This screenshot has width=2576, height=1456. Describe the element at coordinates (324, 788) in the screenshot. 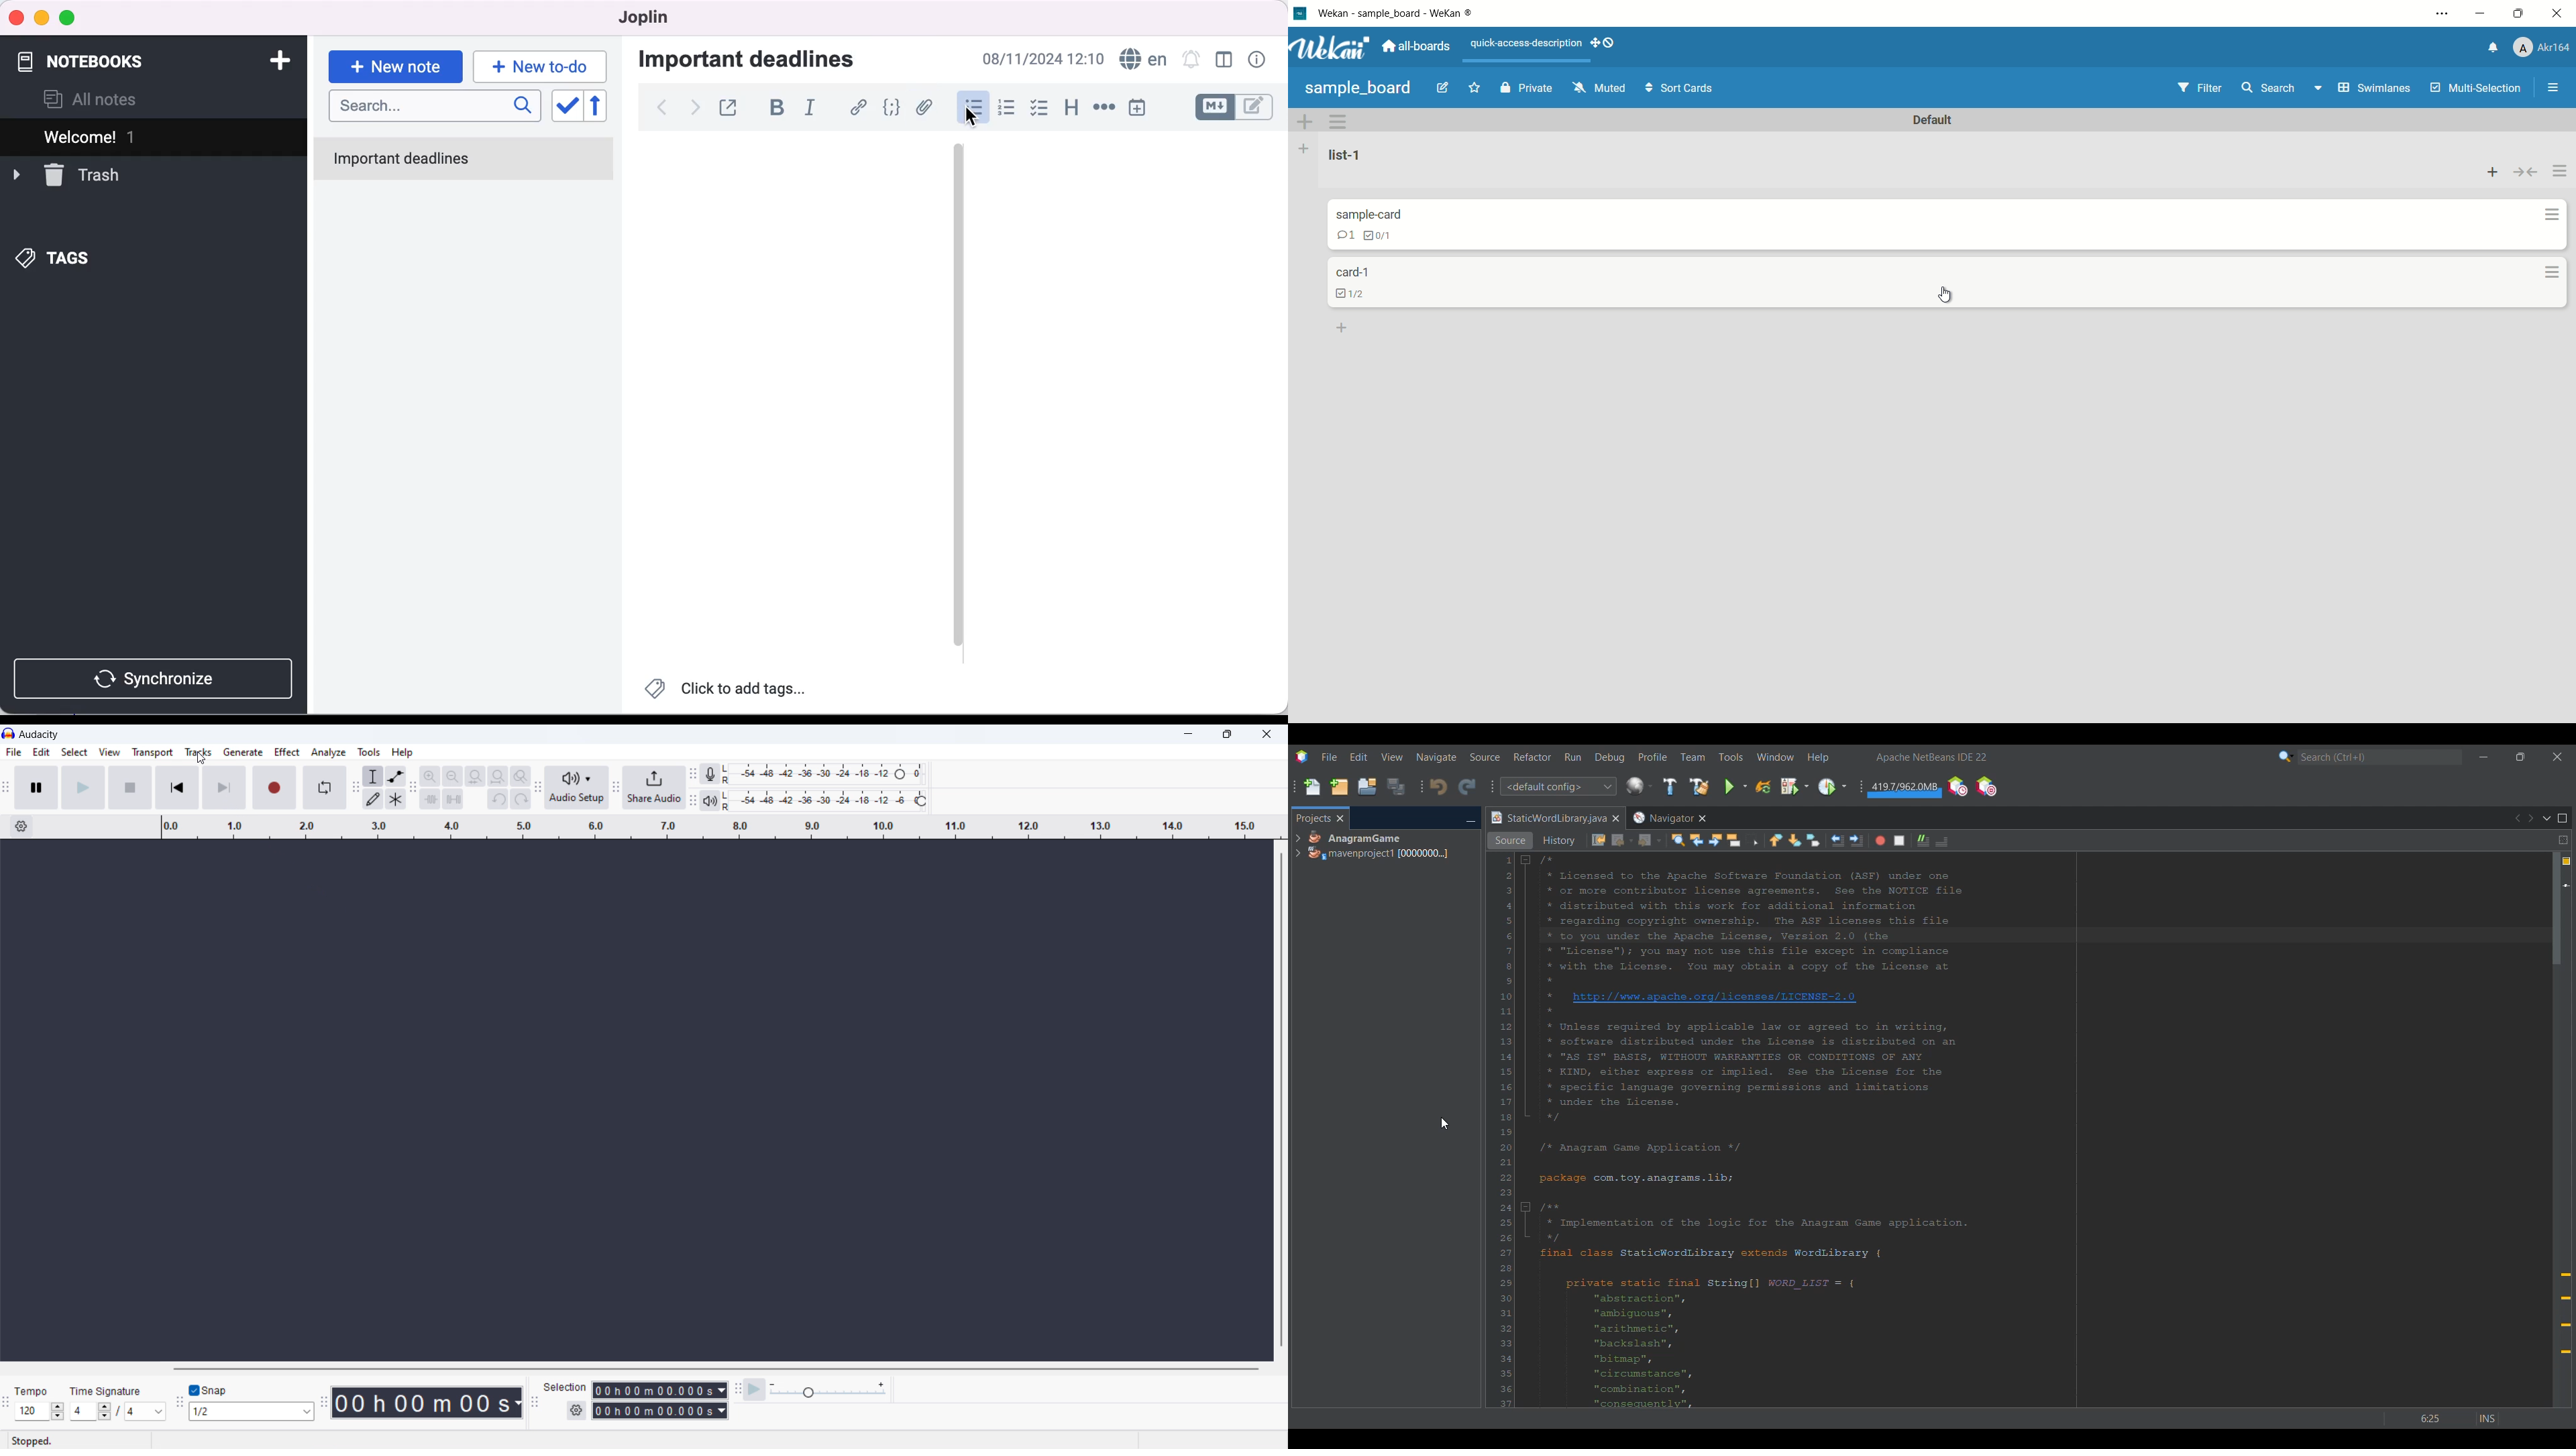

I see `enable looping` at that location.